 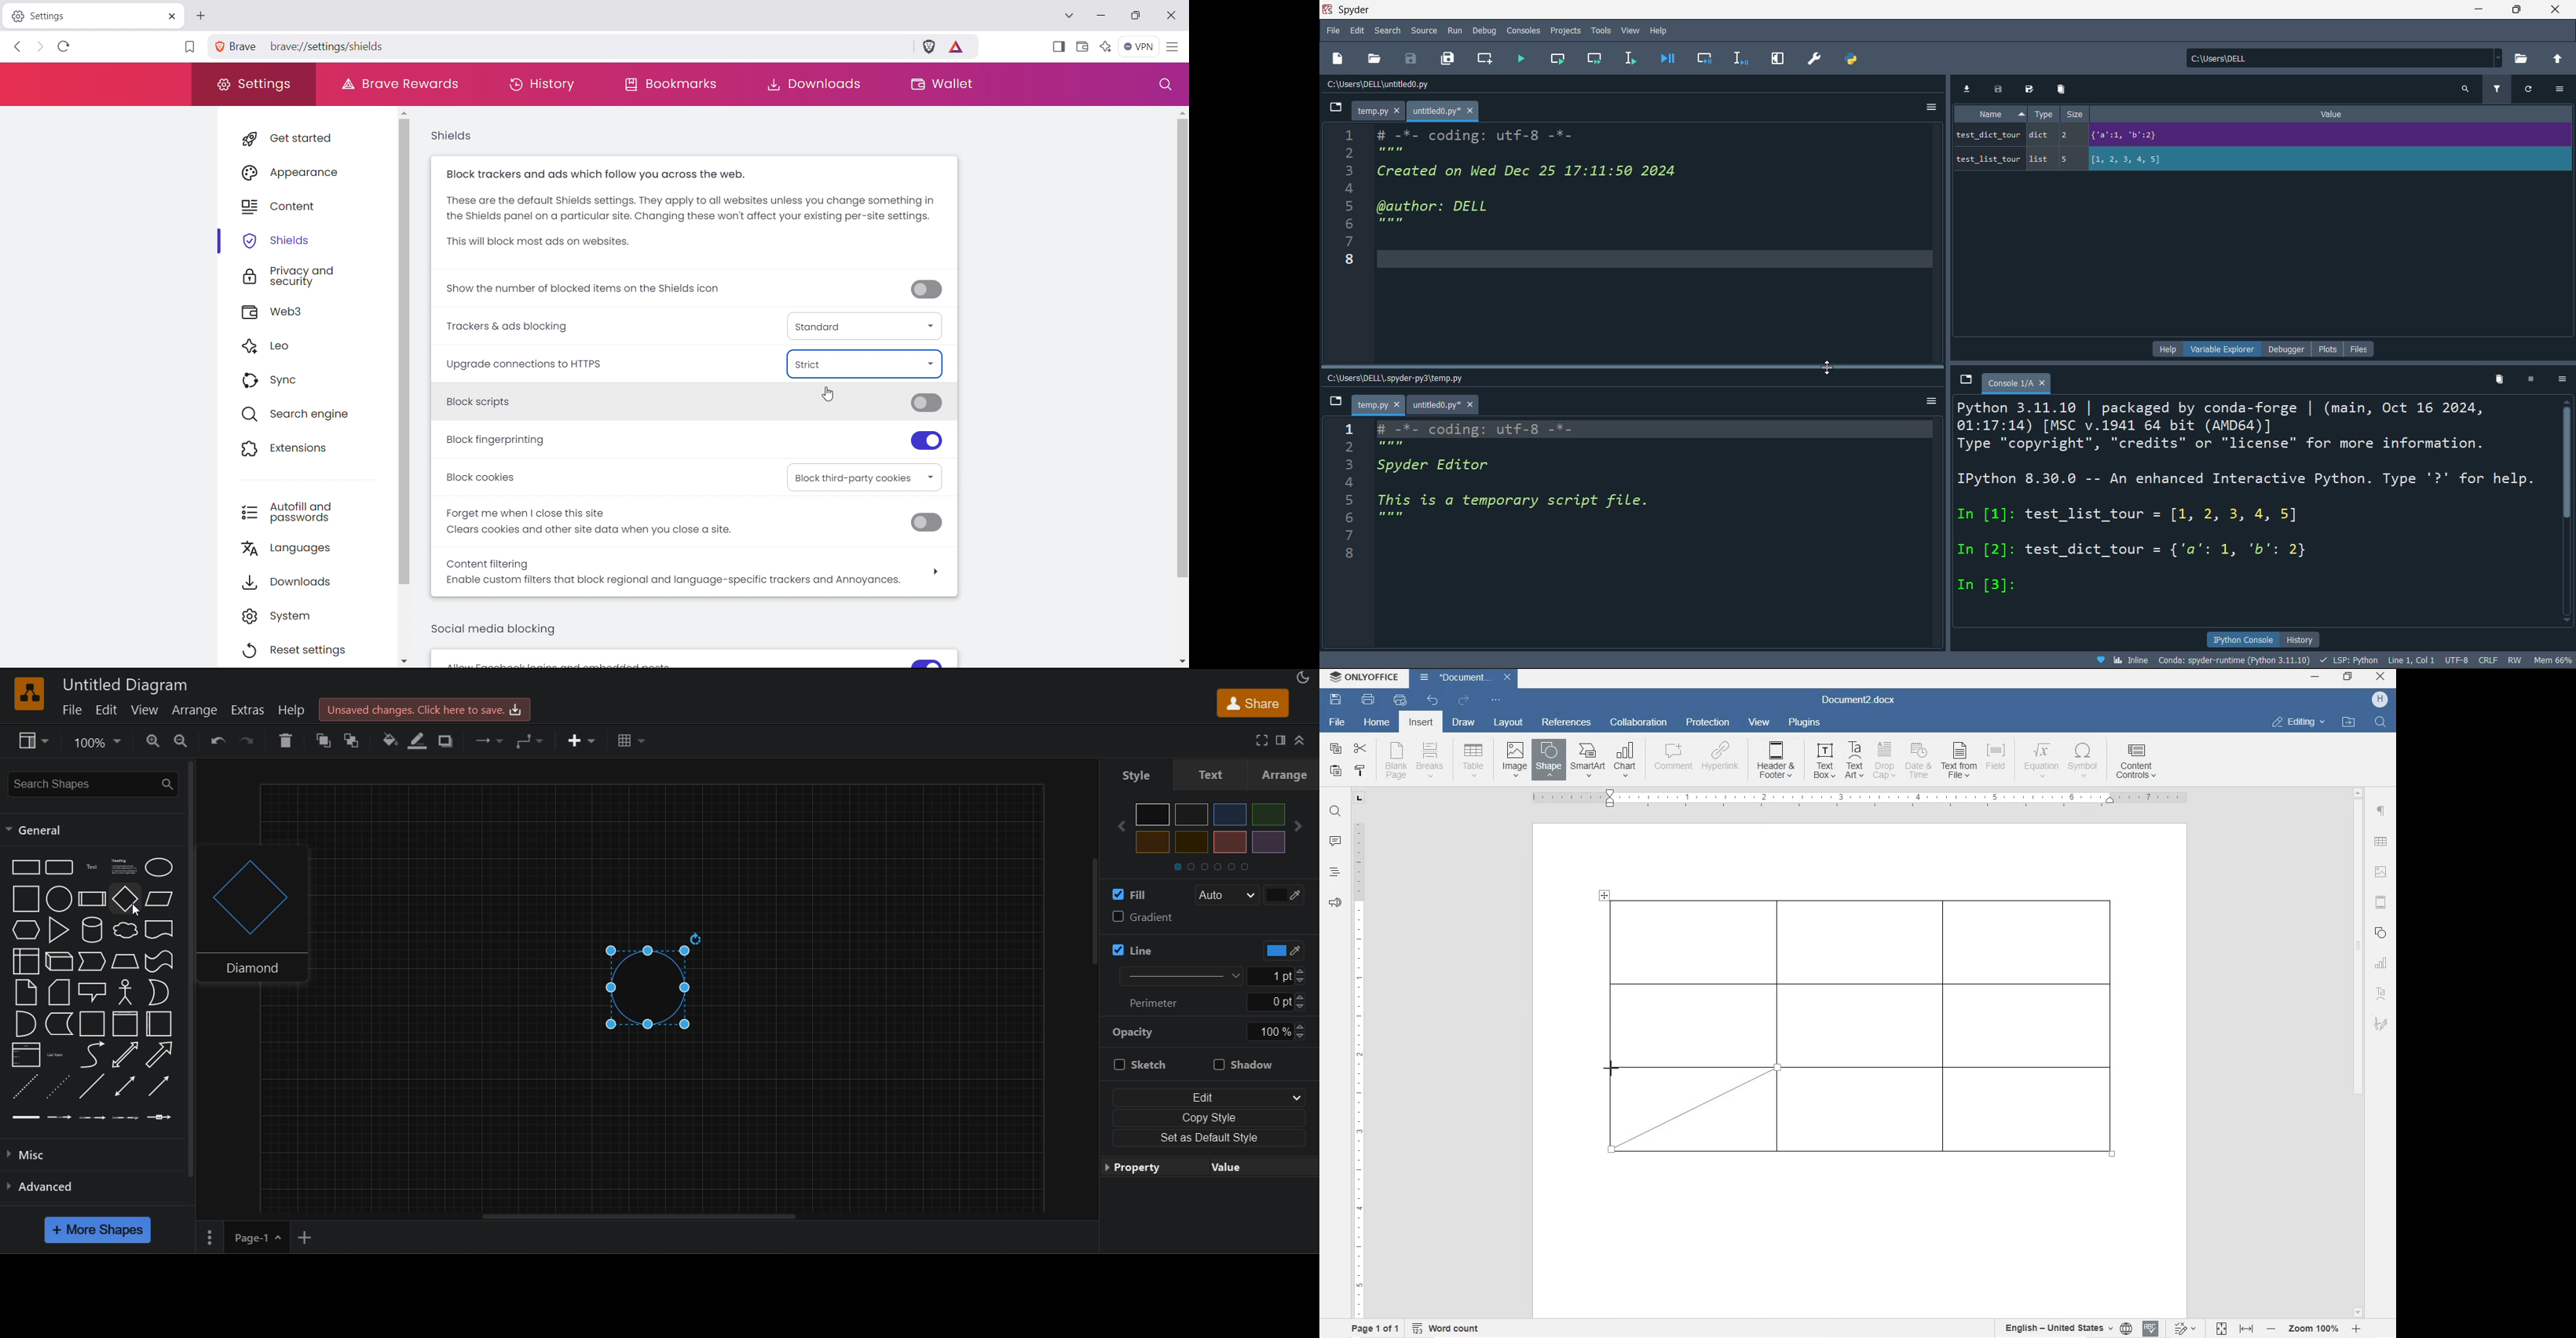 I want to click on insert table, so click(x=1471, y=760).